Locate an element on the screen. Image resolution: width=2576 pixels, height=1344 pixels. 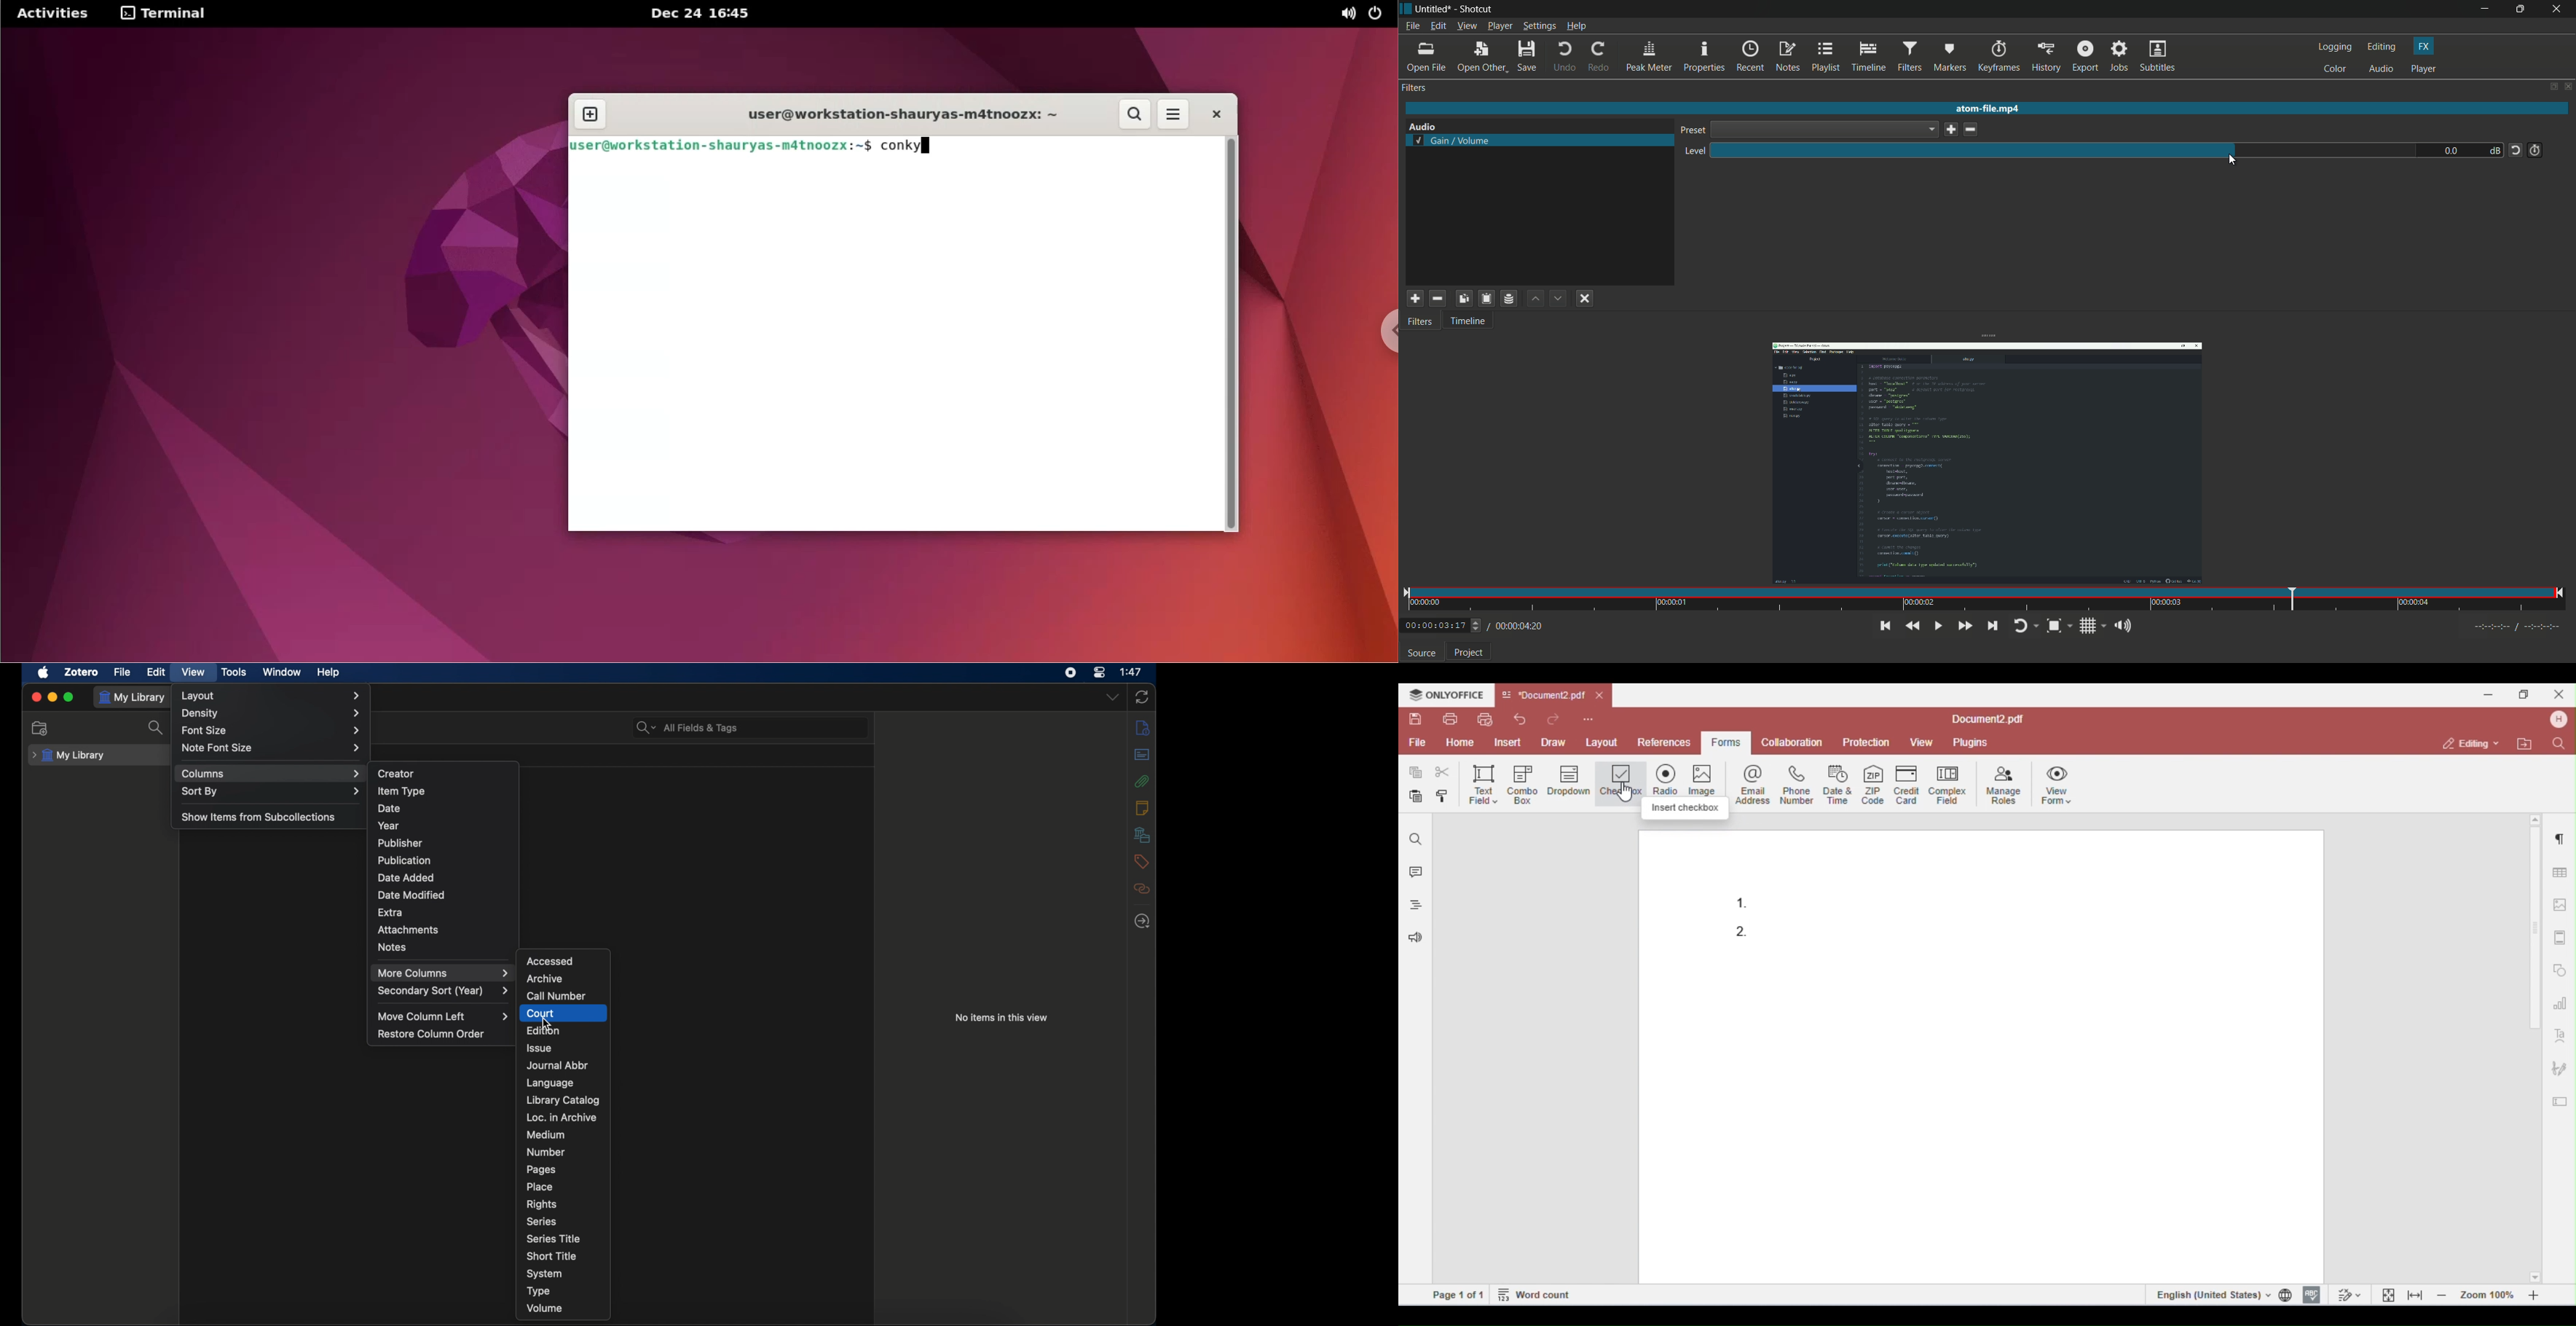
db is located at coordinates (2494, 150).